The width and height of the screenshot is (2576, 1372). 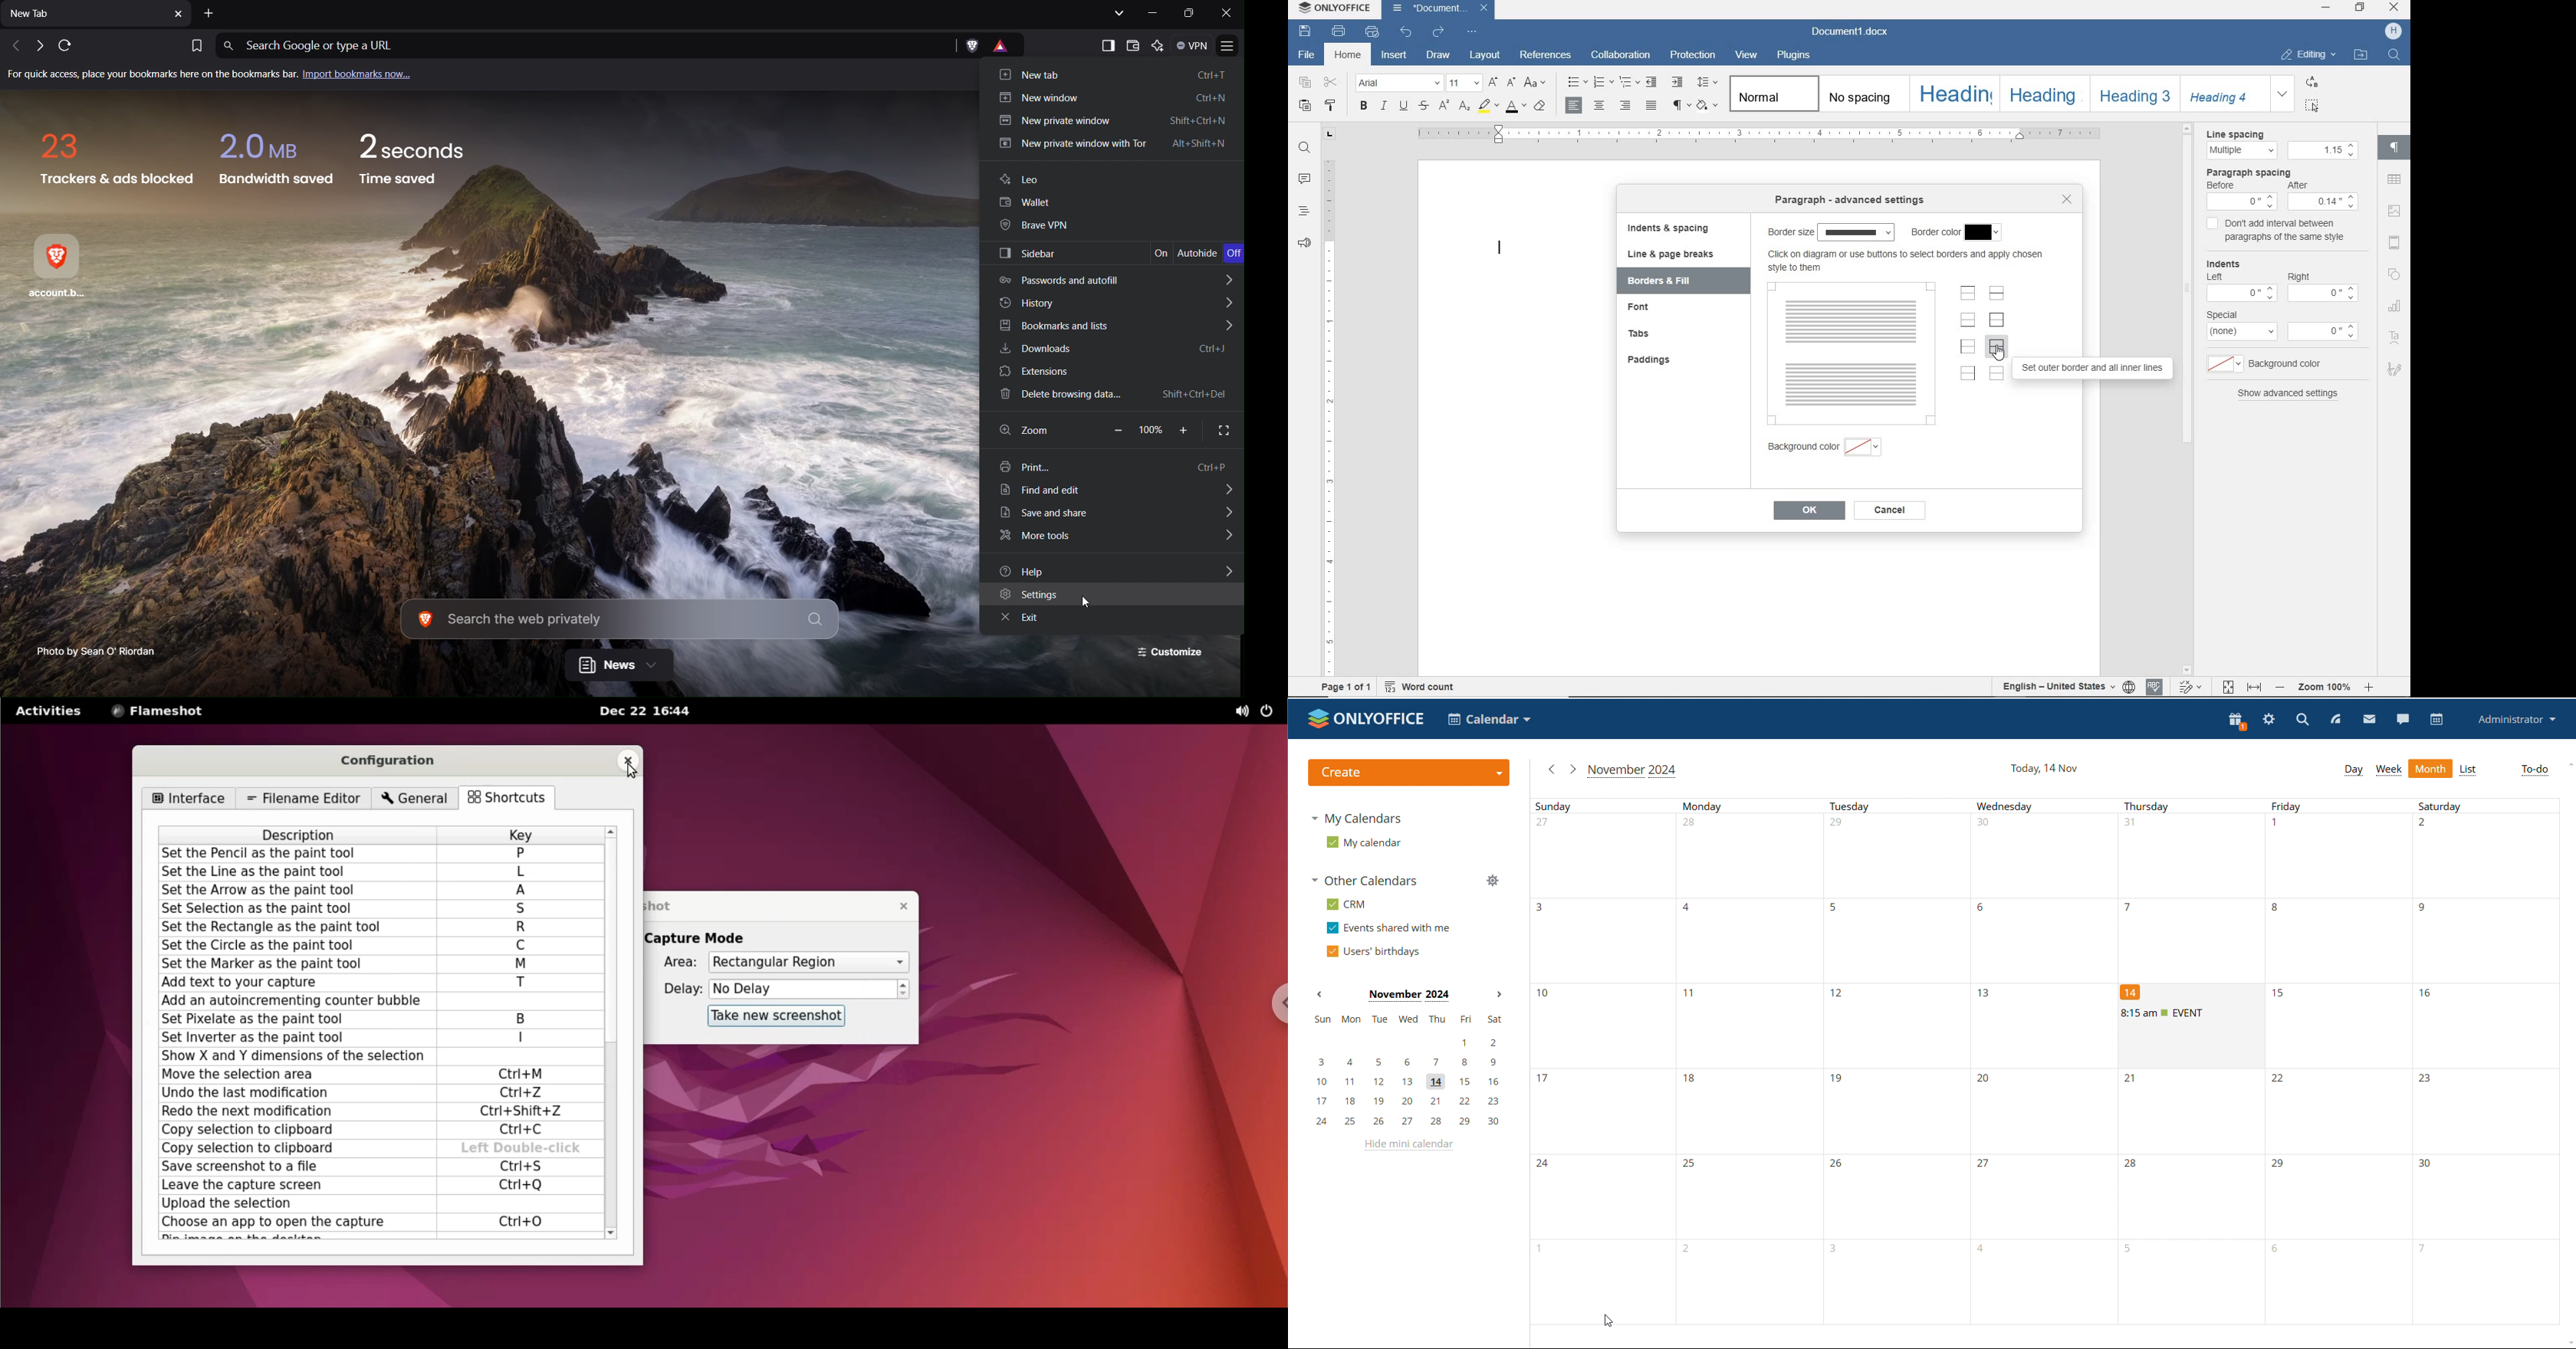 What do you see at coordinates (2395, 179) in the screenshot?
I see `tables` at bounding box center [2395, 179].